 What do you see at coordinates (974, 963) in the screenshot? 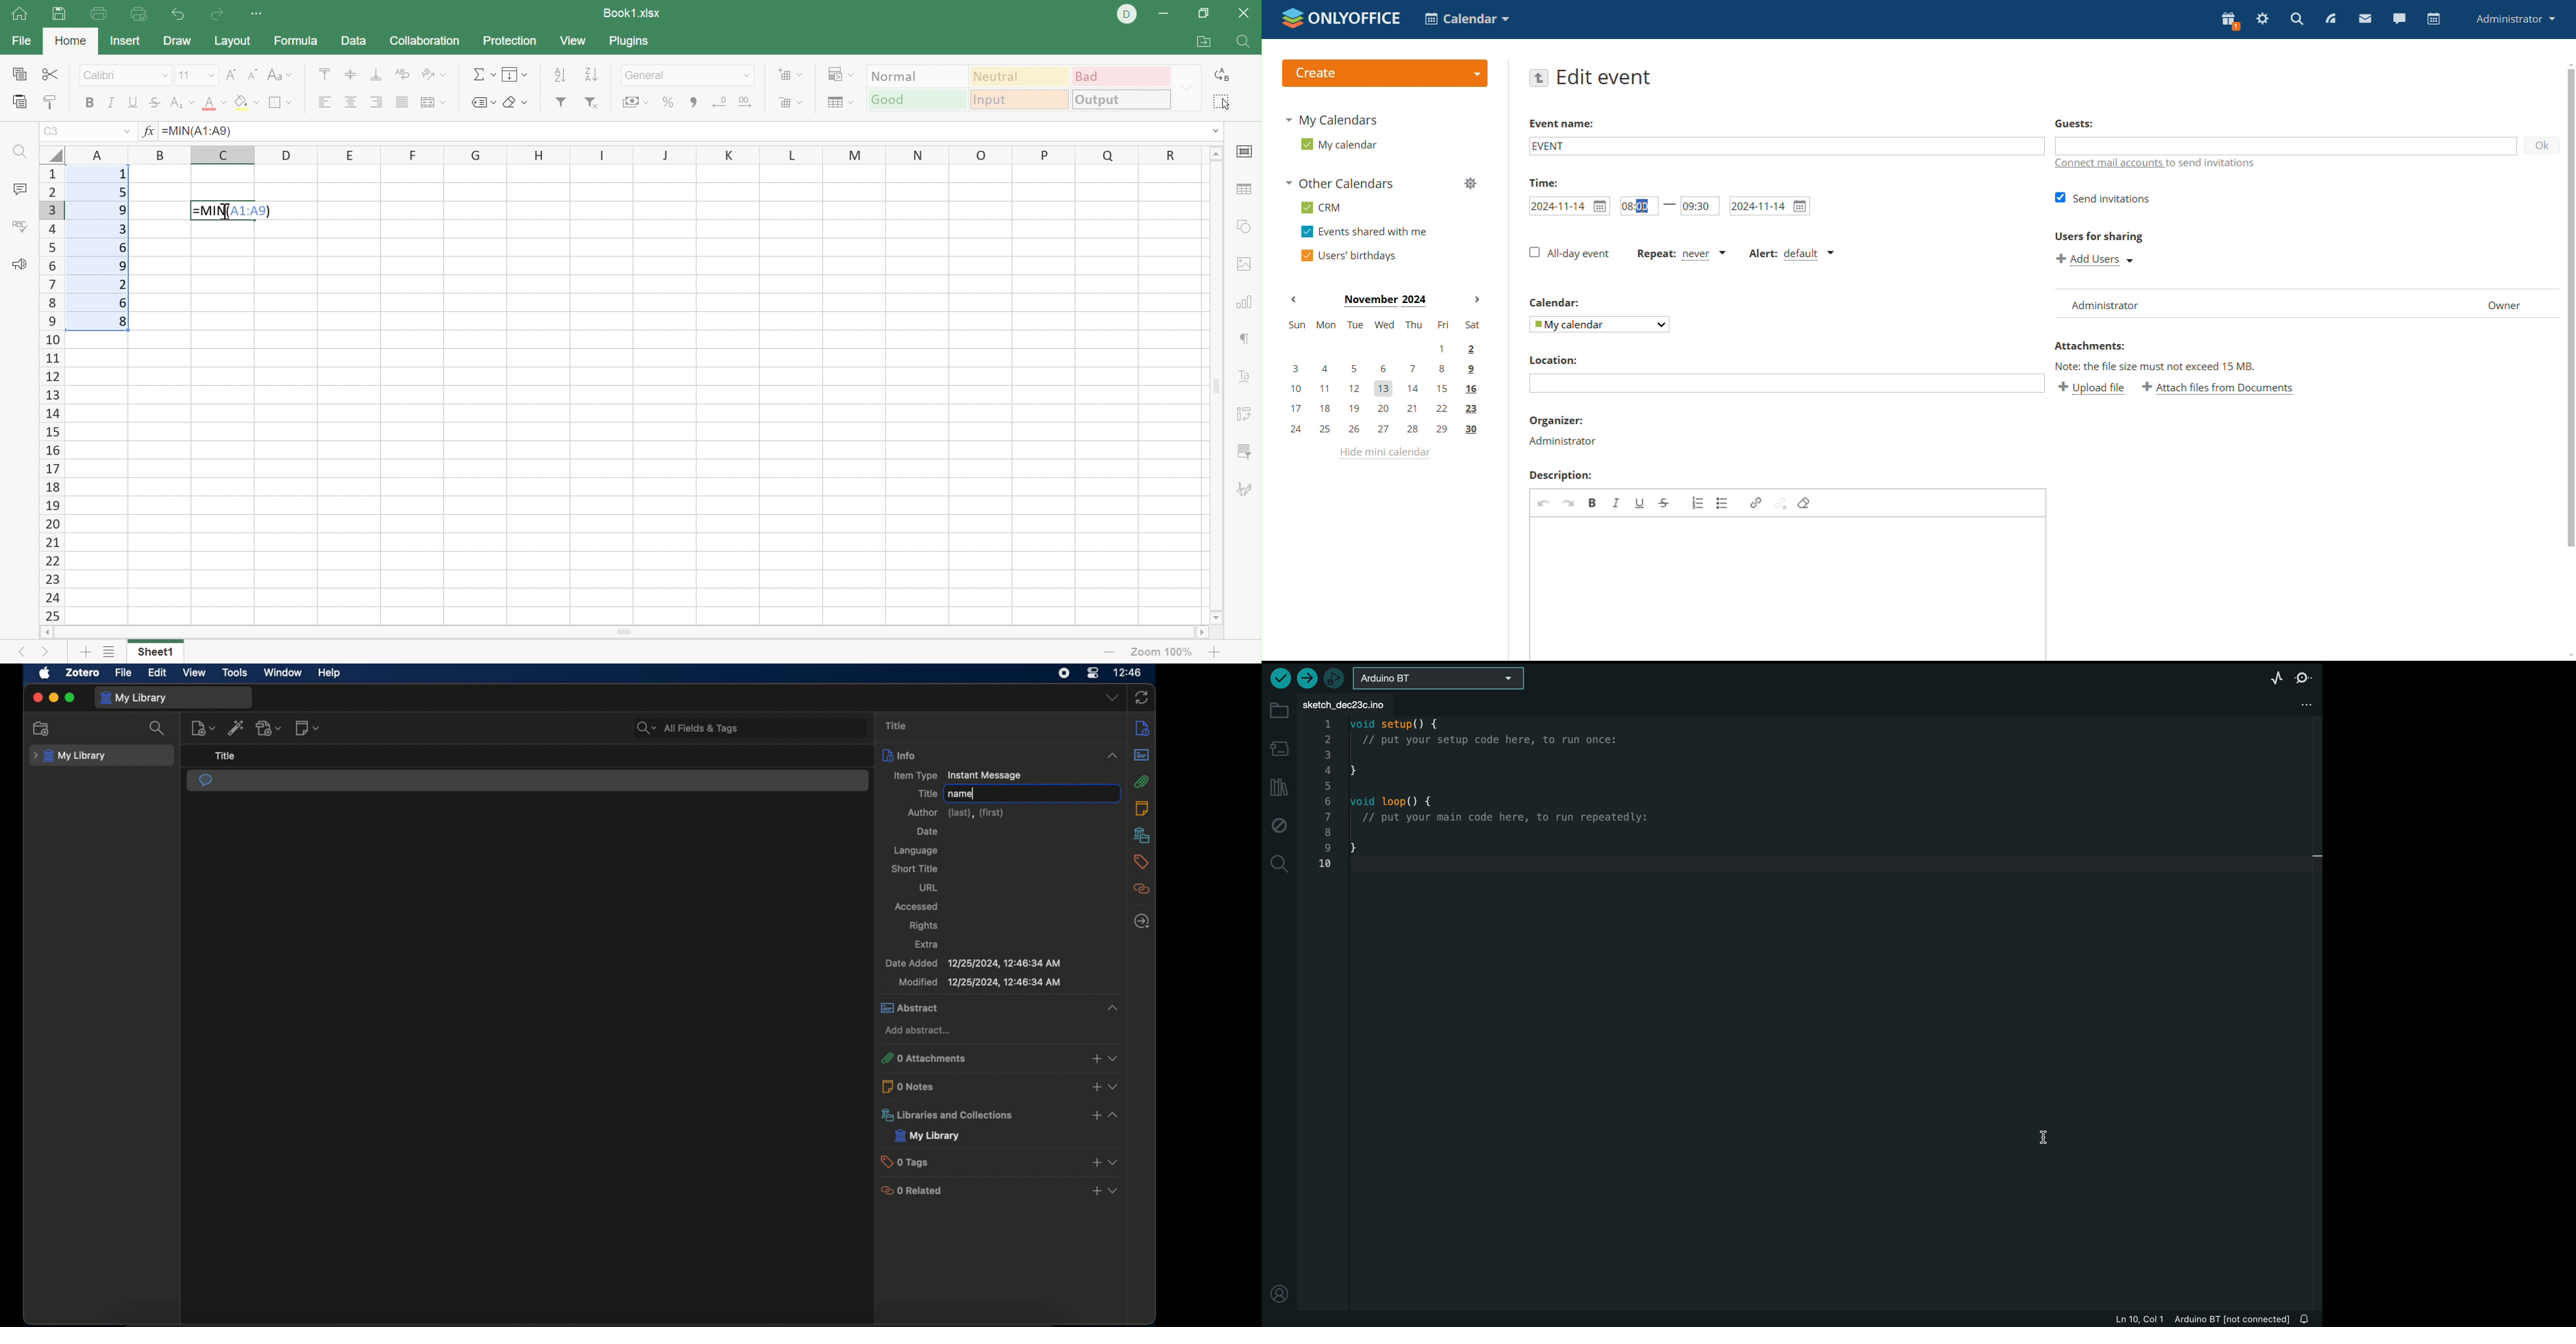
I see `date added` at bounding box center [974, 963].